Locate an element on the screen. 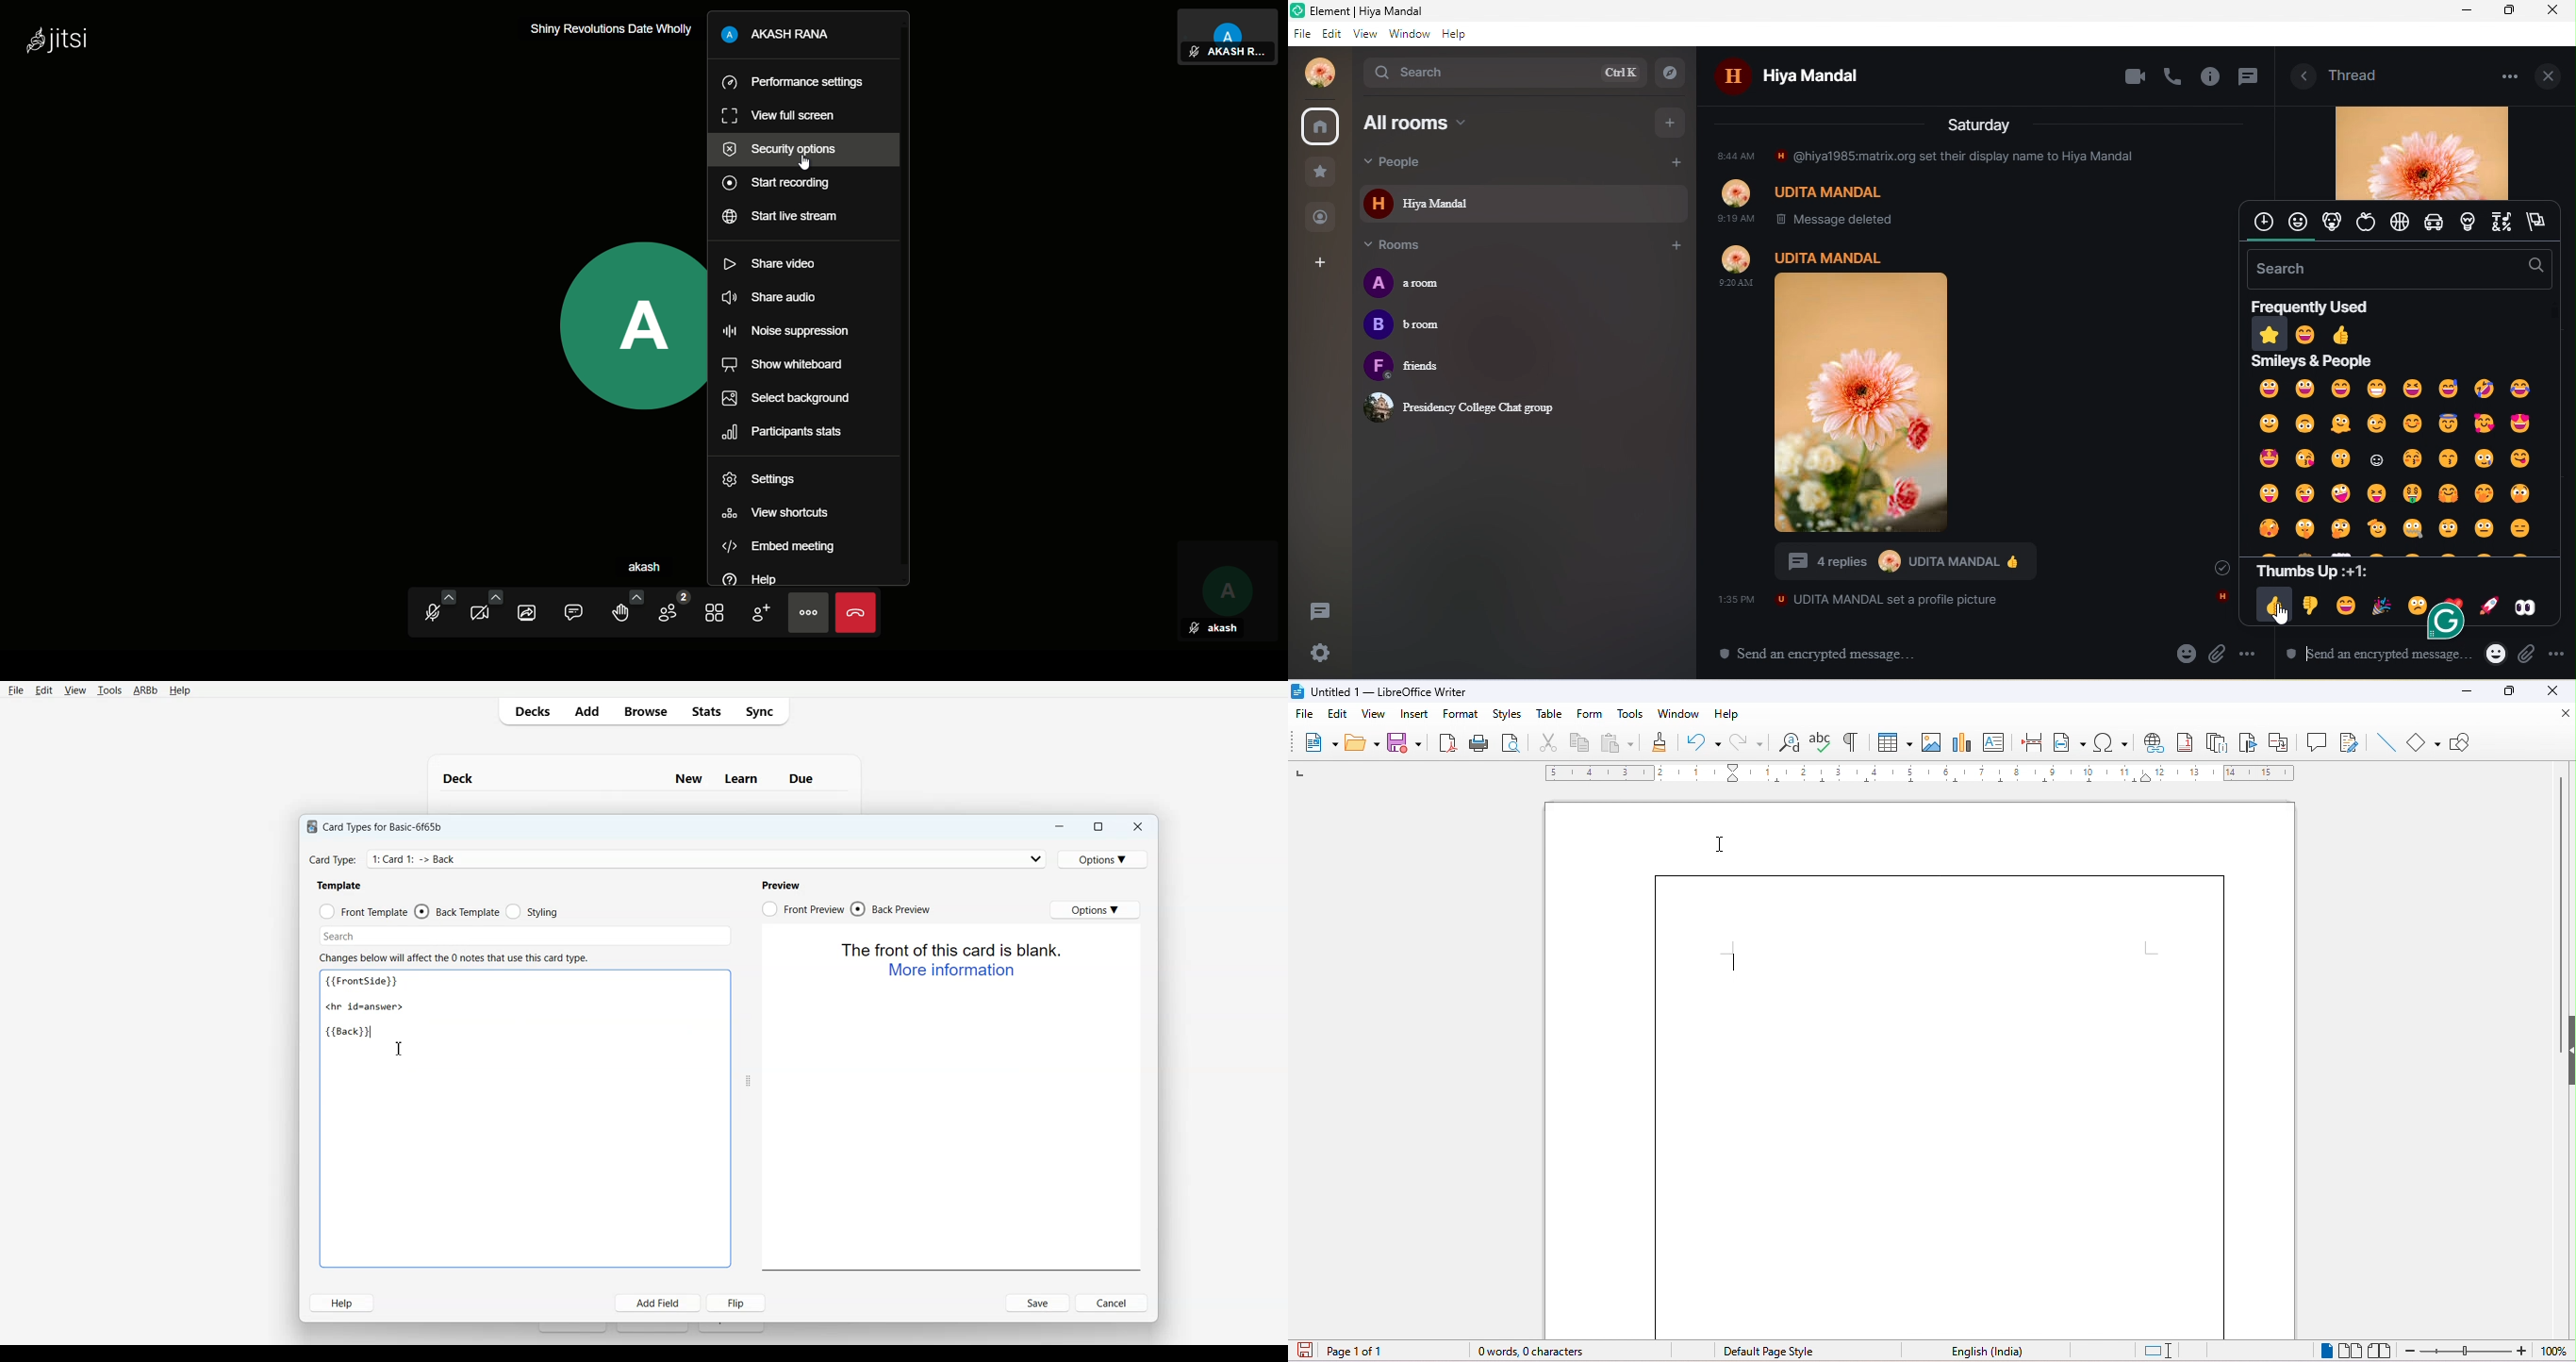 Image resolution: width=2576 pixels, height=1372 pixels. help is located at coordinates (1726, 714).